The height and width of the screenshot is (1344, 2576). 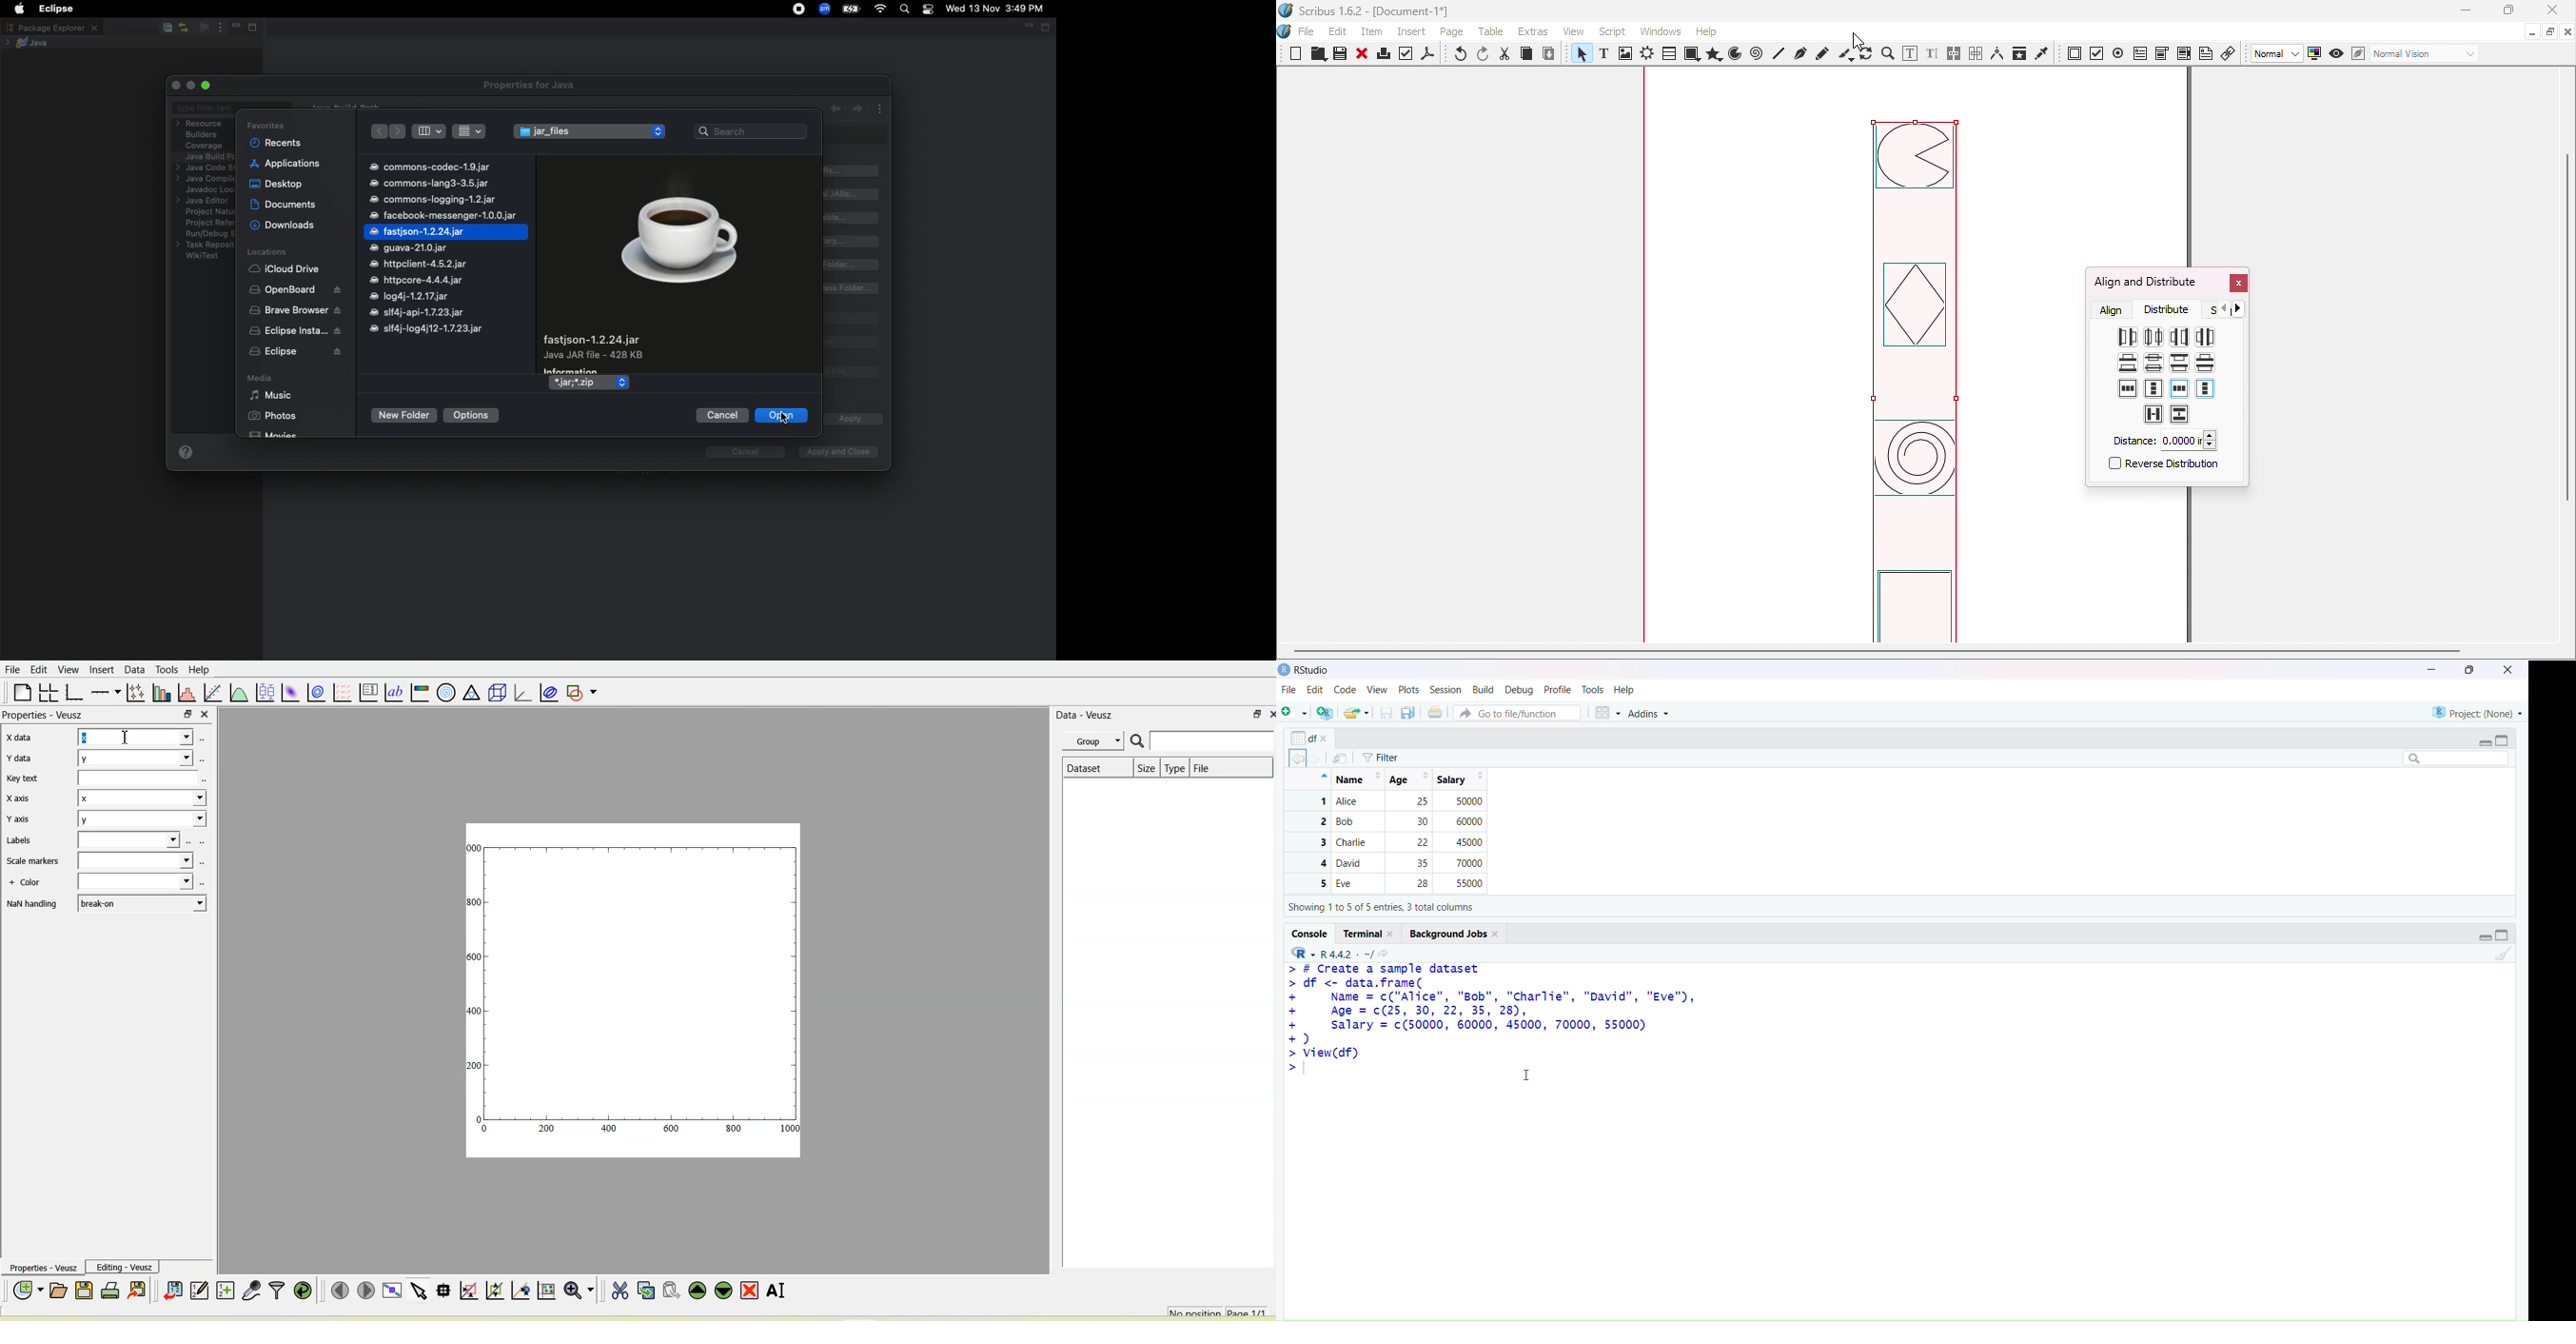 I want to click on new script, so click(x=1294, y=713).